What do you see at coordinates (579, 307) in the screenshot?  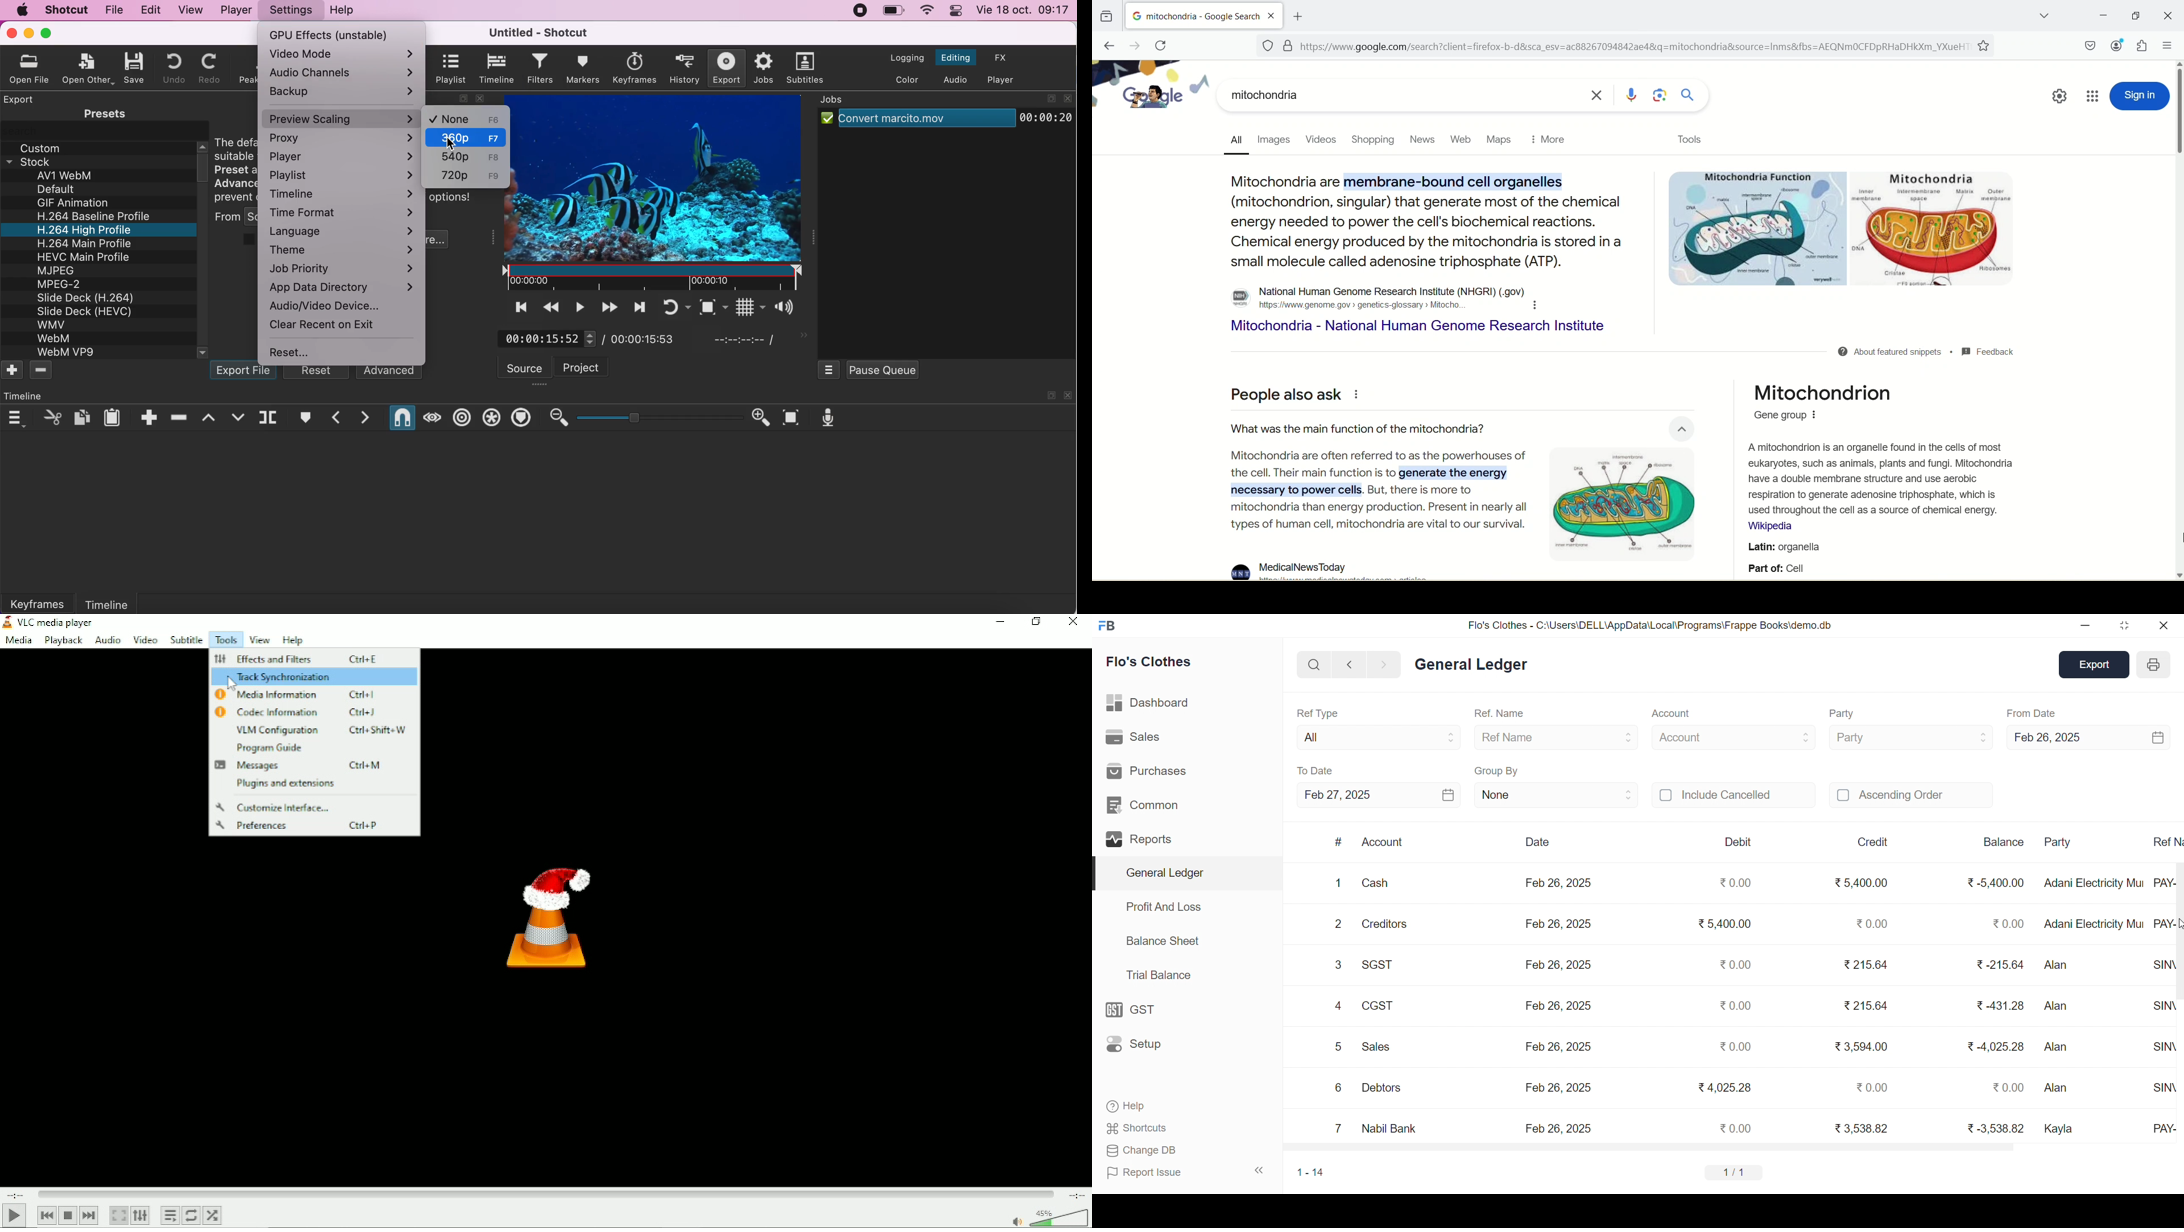 I see `toggle play or pause` at bounding box center [579, 307].